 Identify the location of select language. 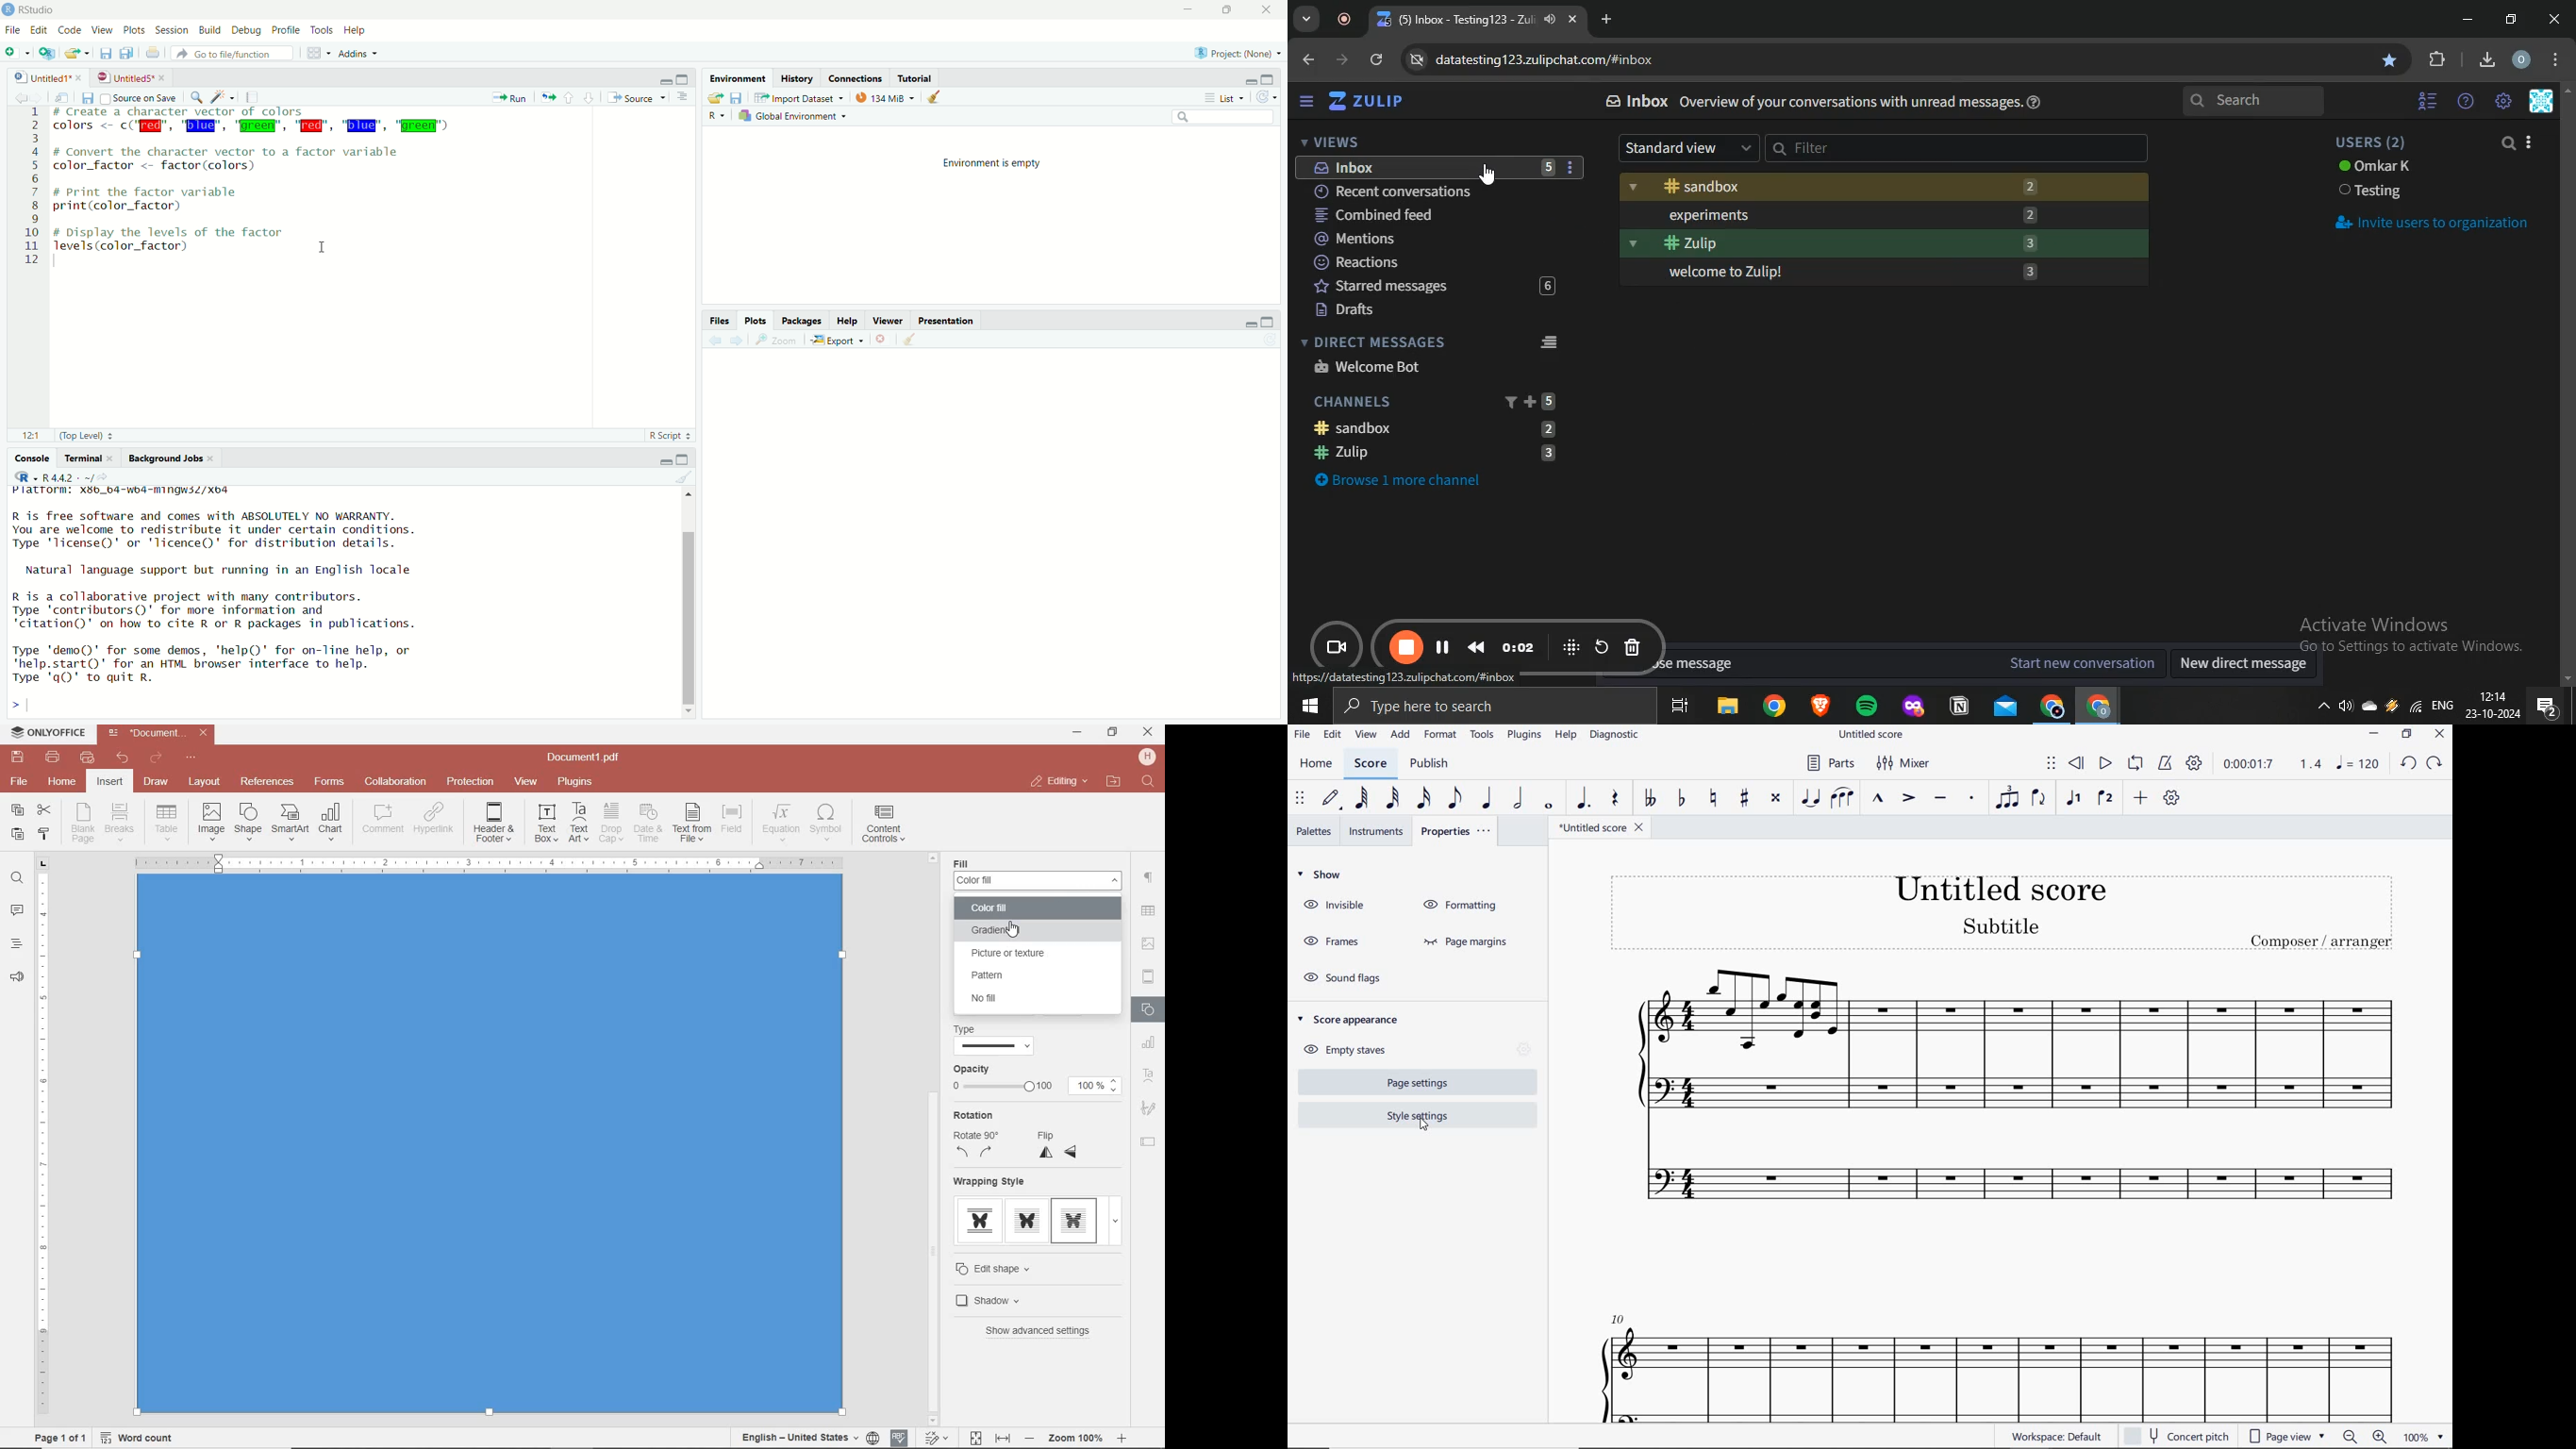
(20, 478).